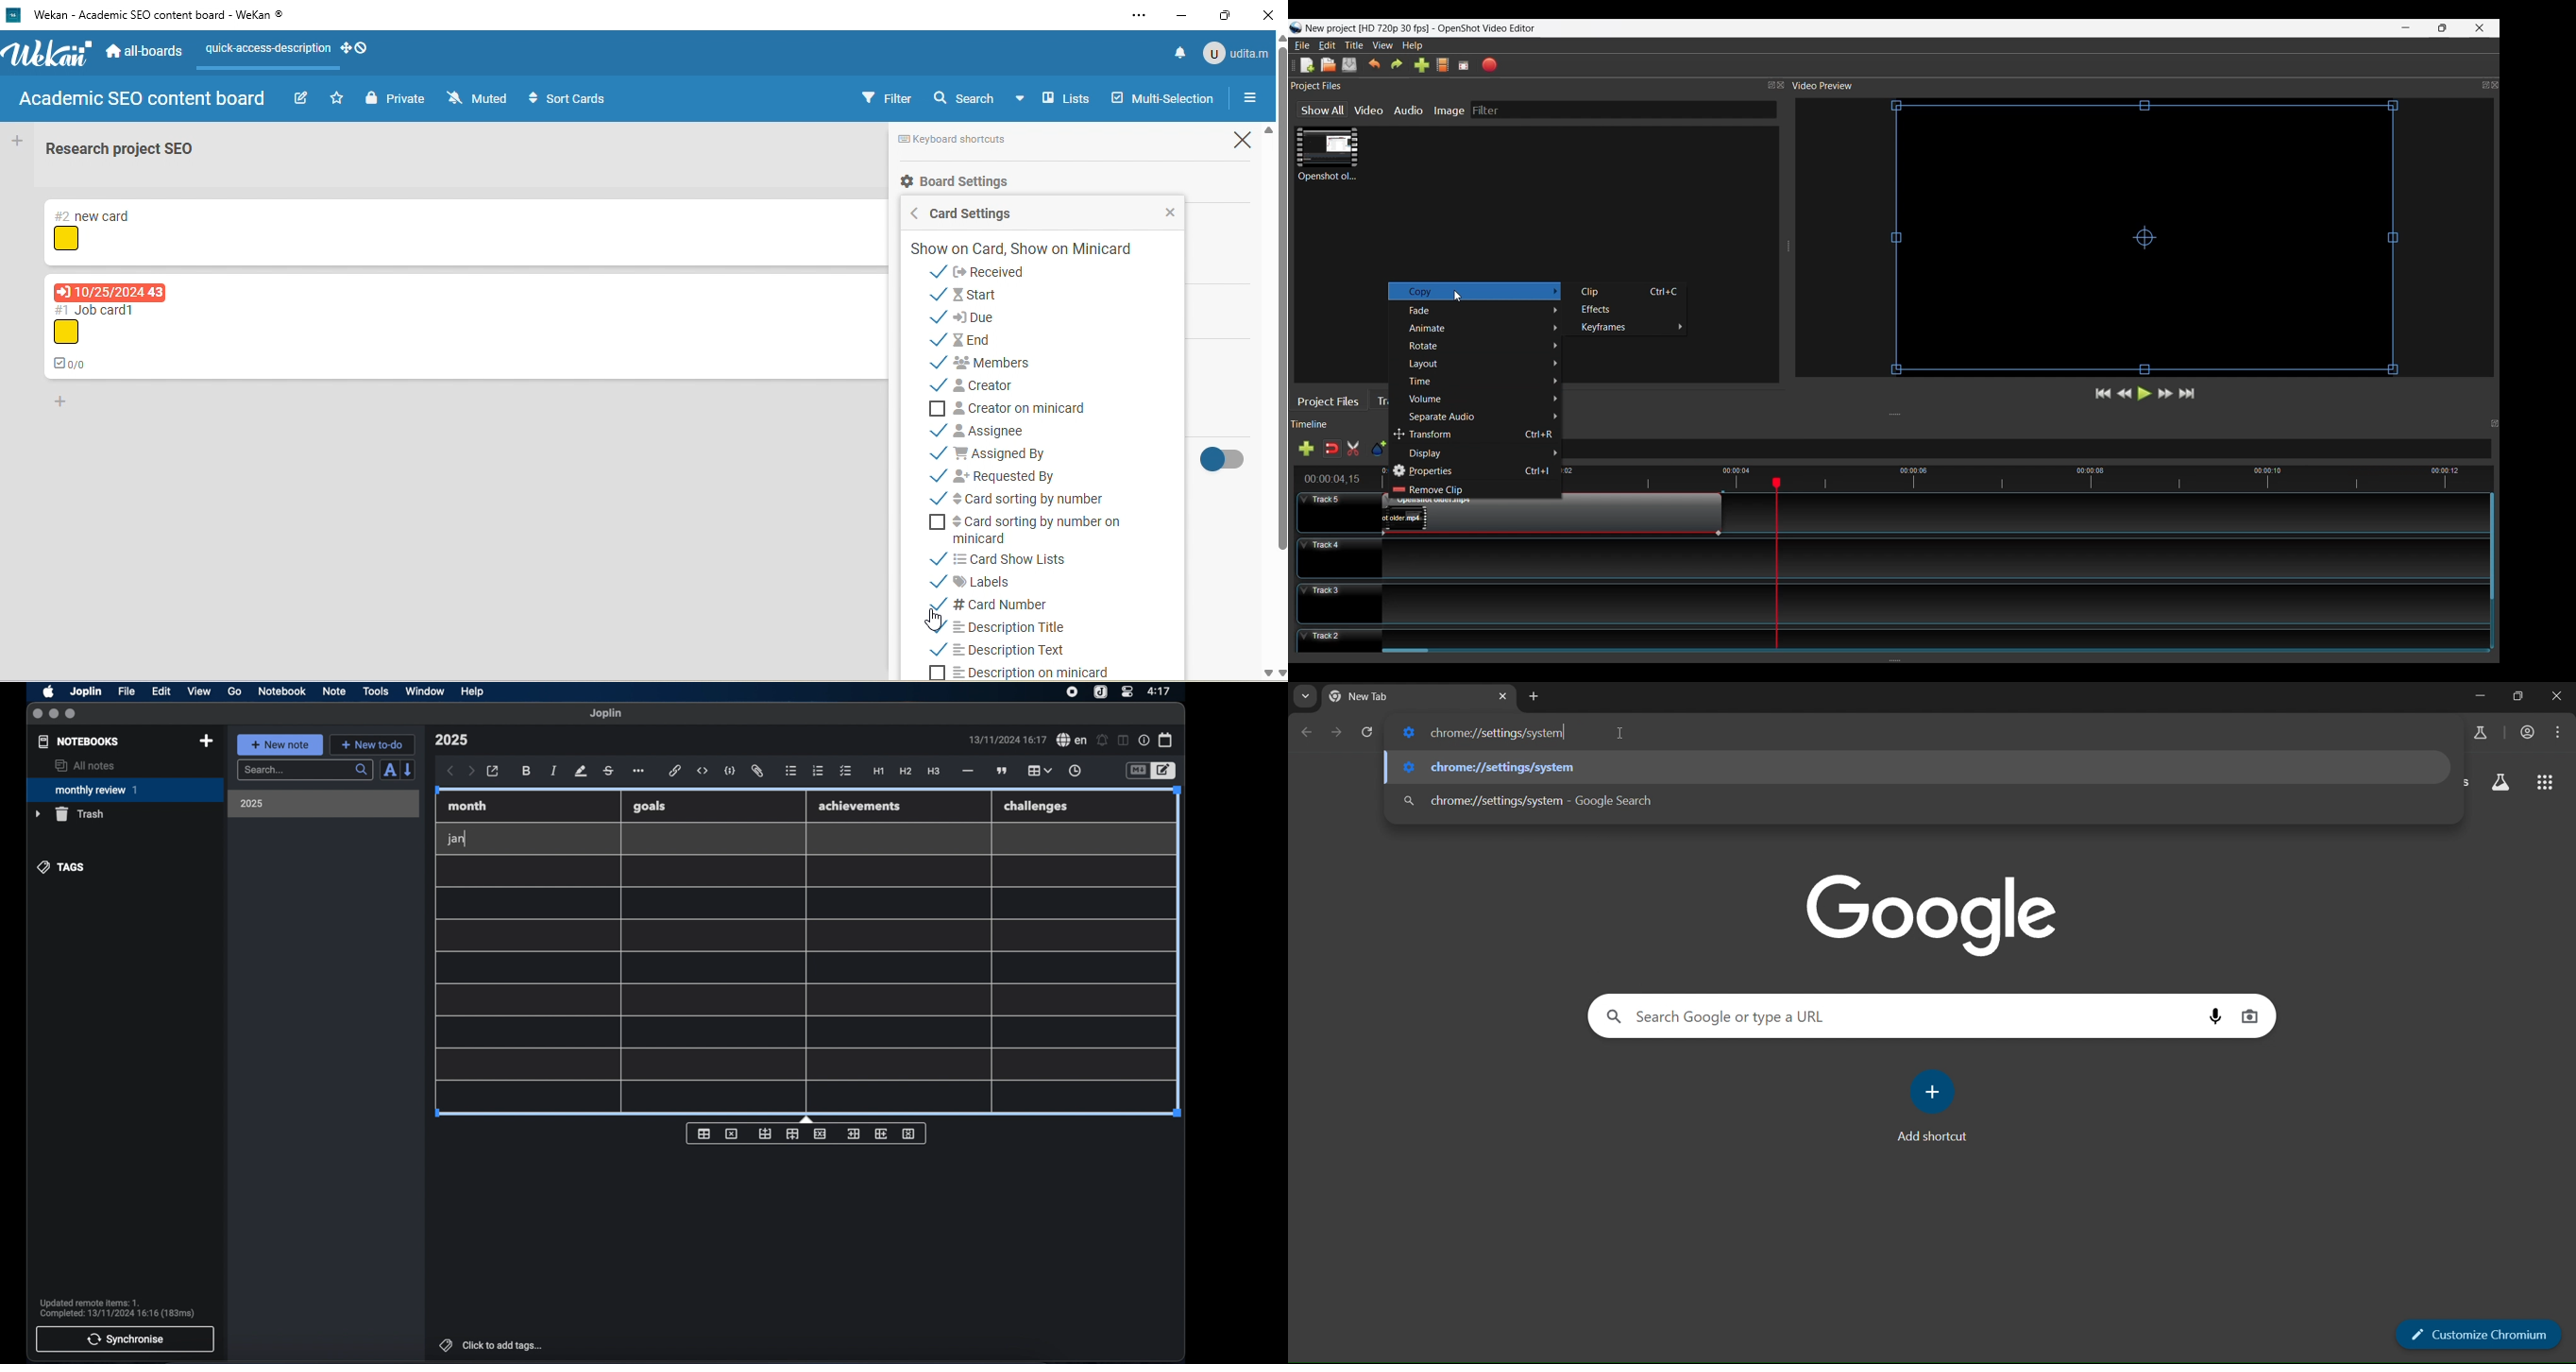 This screenshot has height=1372, width=2576. What do you see at coordinates (335, 691) in the screenshot?
I see `note` at bounding box center [335, 691].